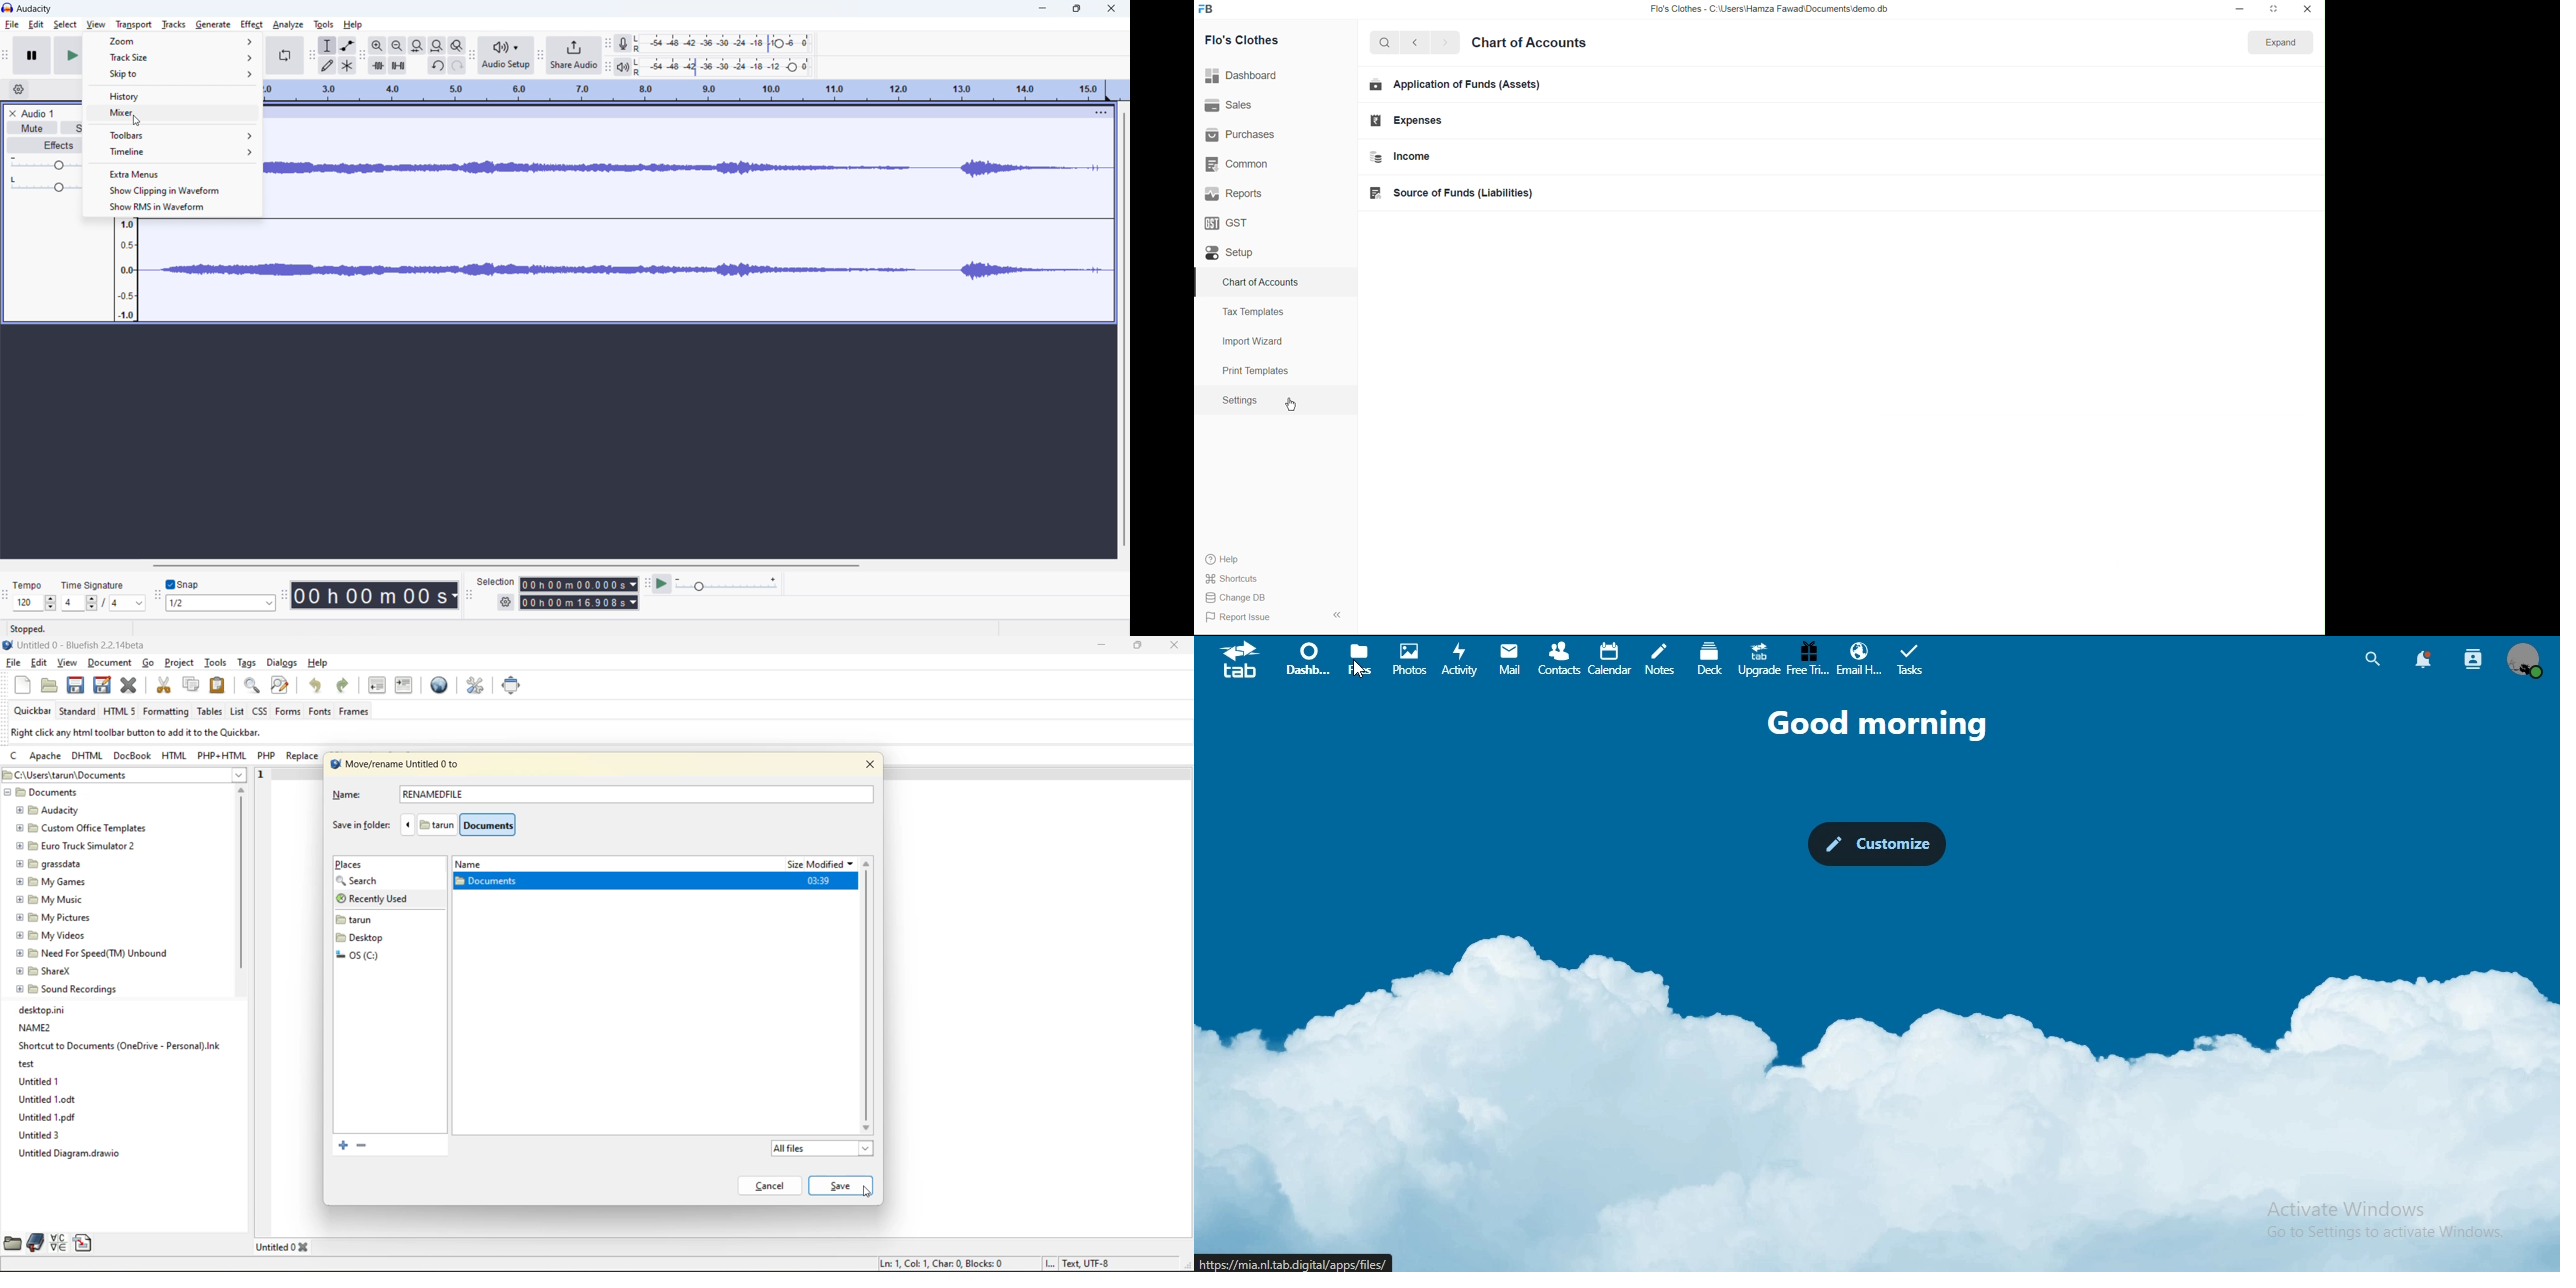 Image resolution: width=2576 pixels, height=1288 pixels. What do you see at coordinates (1231, 220) in the screenshot?
I see `GST` at bounding box center [1231, 220].